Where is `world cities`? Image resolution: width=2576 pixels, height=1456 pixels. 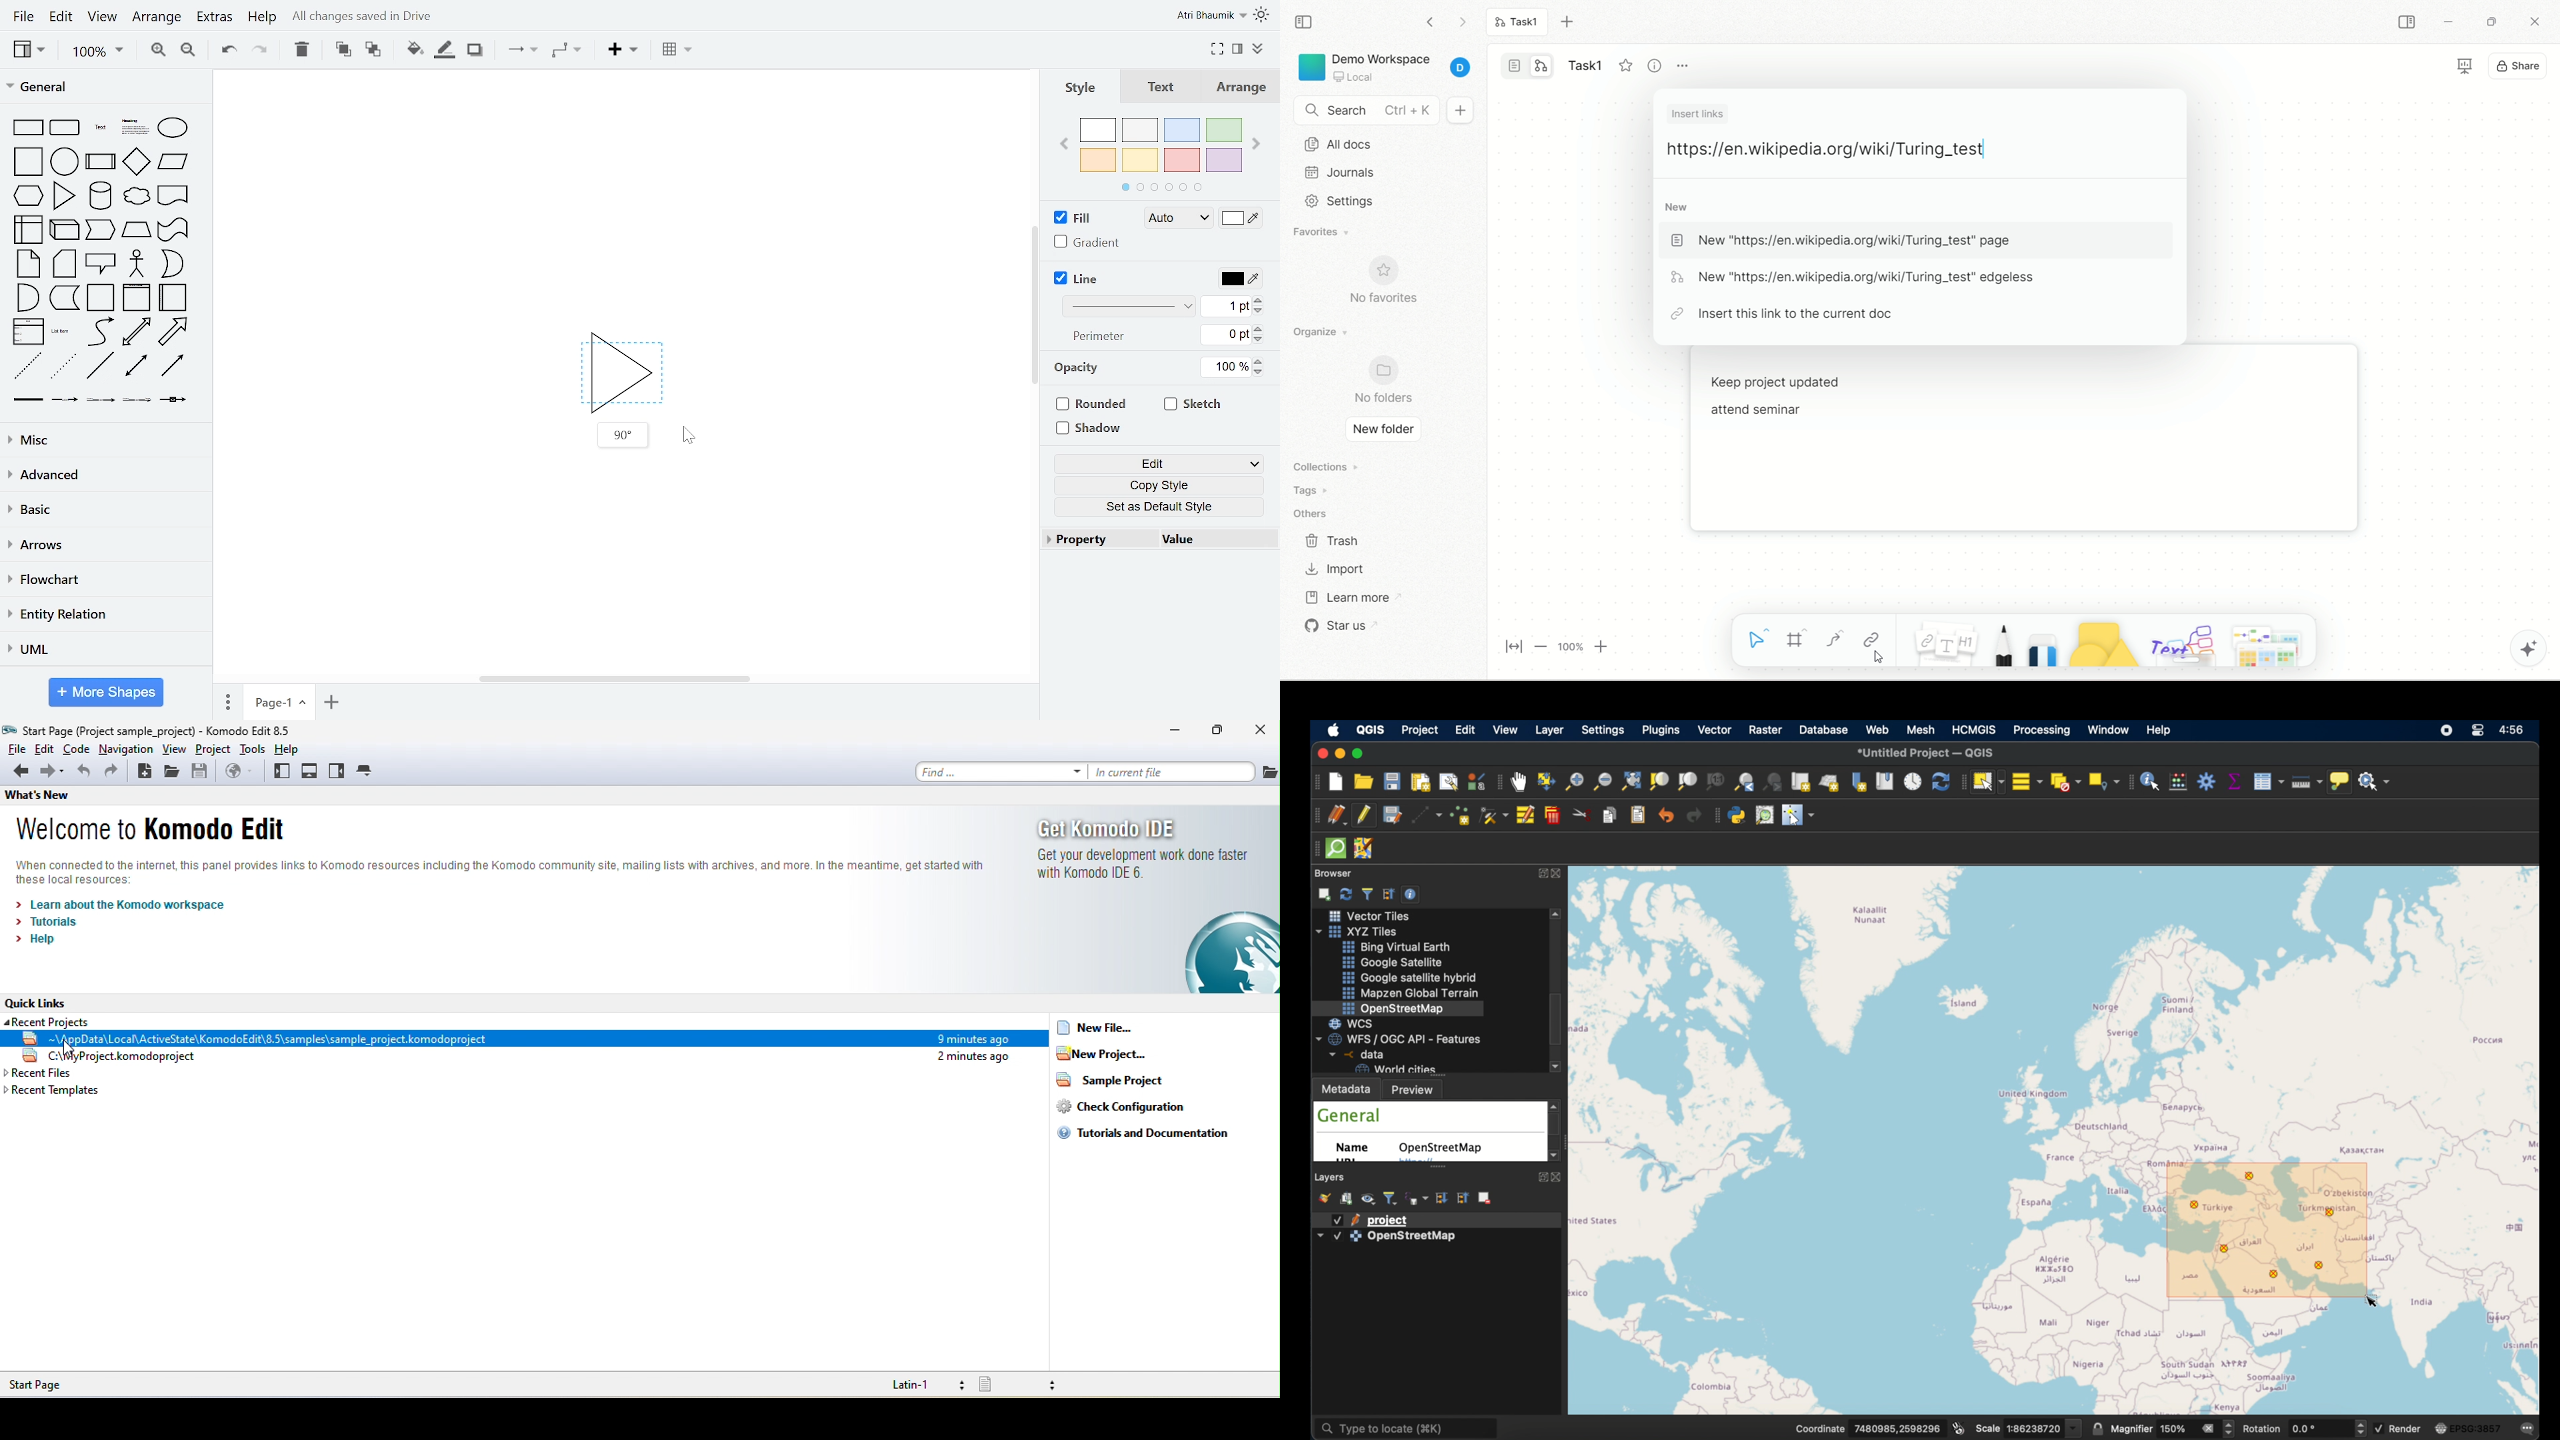 world cities is located at coordinates (1395, 1069).